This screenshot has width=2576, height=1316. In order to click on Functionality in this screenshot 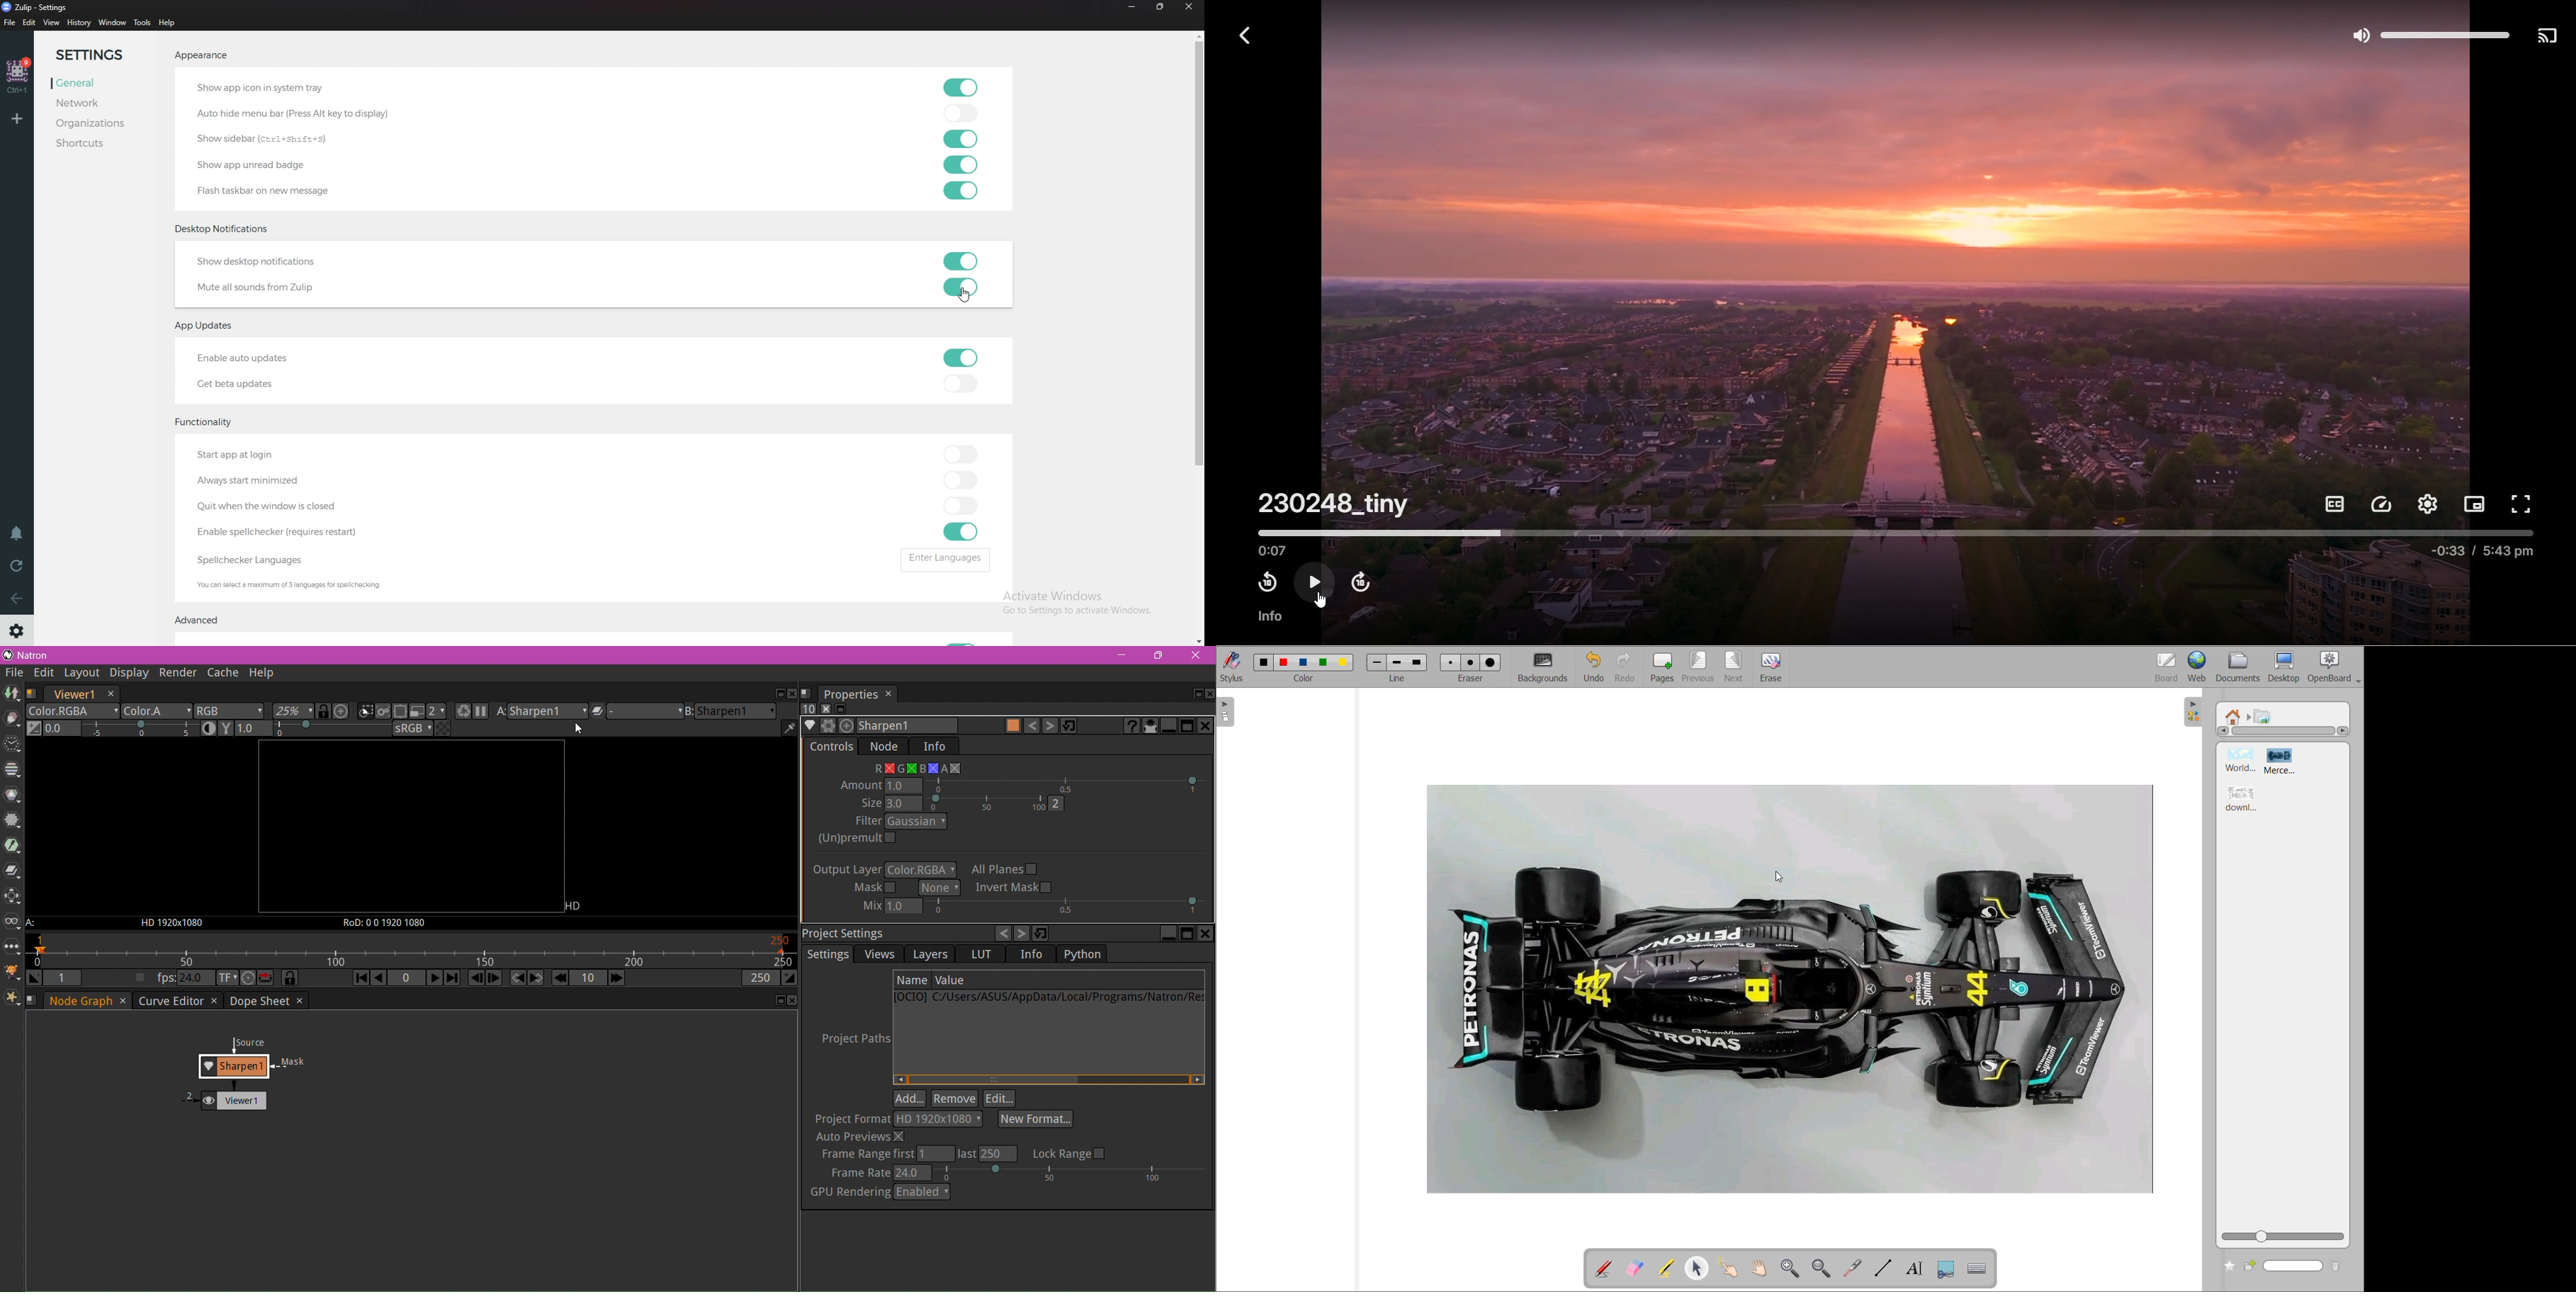, I will do `click(212, 424)`.